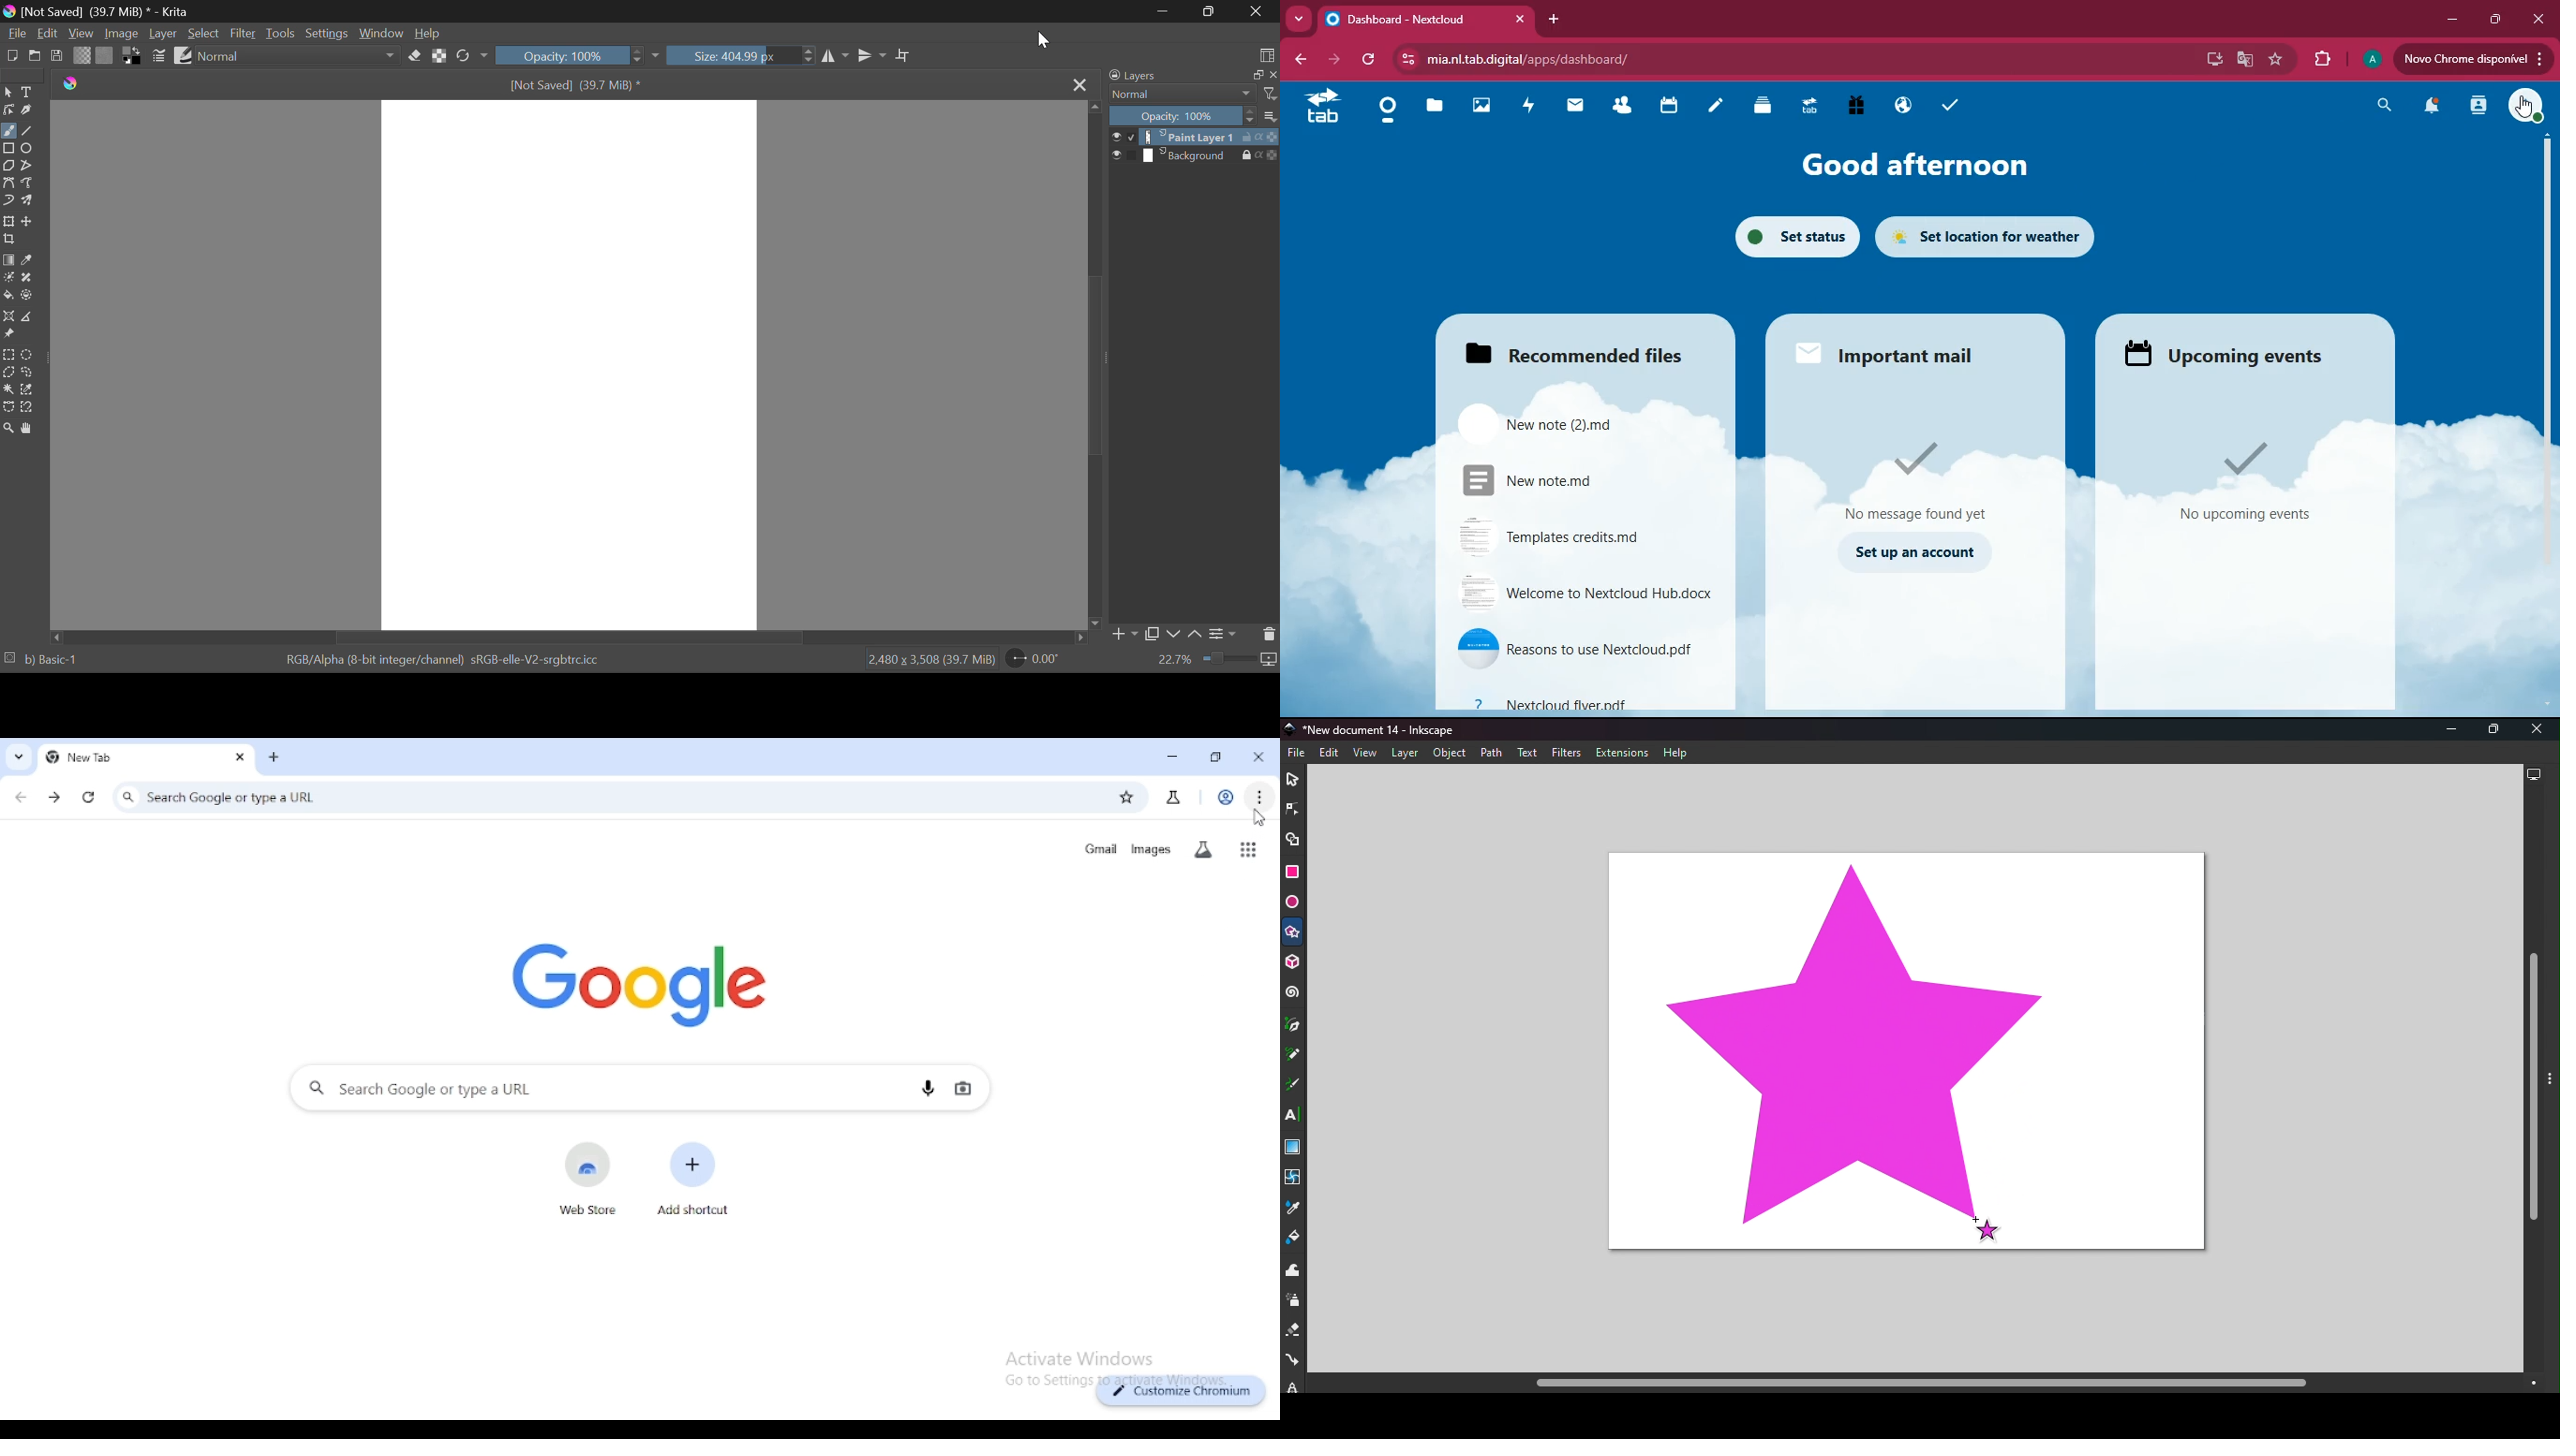 The width and height of the screenshot is (2576, 1456). I want to click on Measurement, so click(29, 316).